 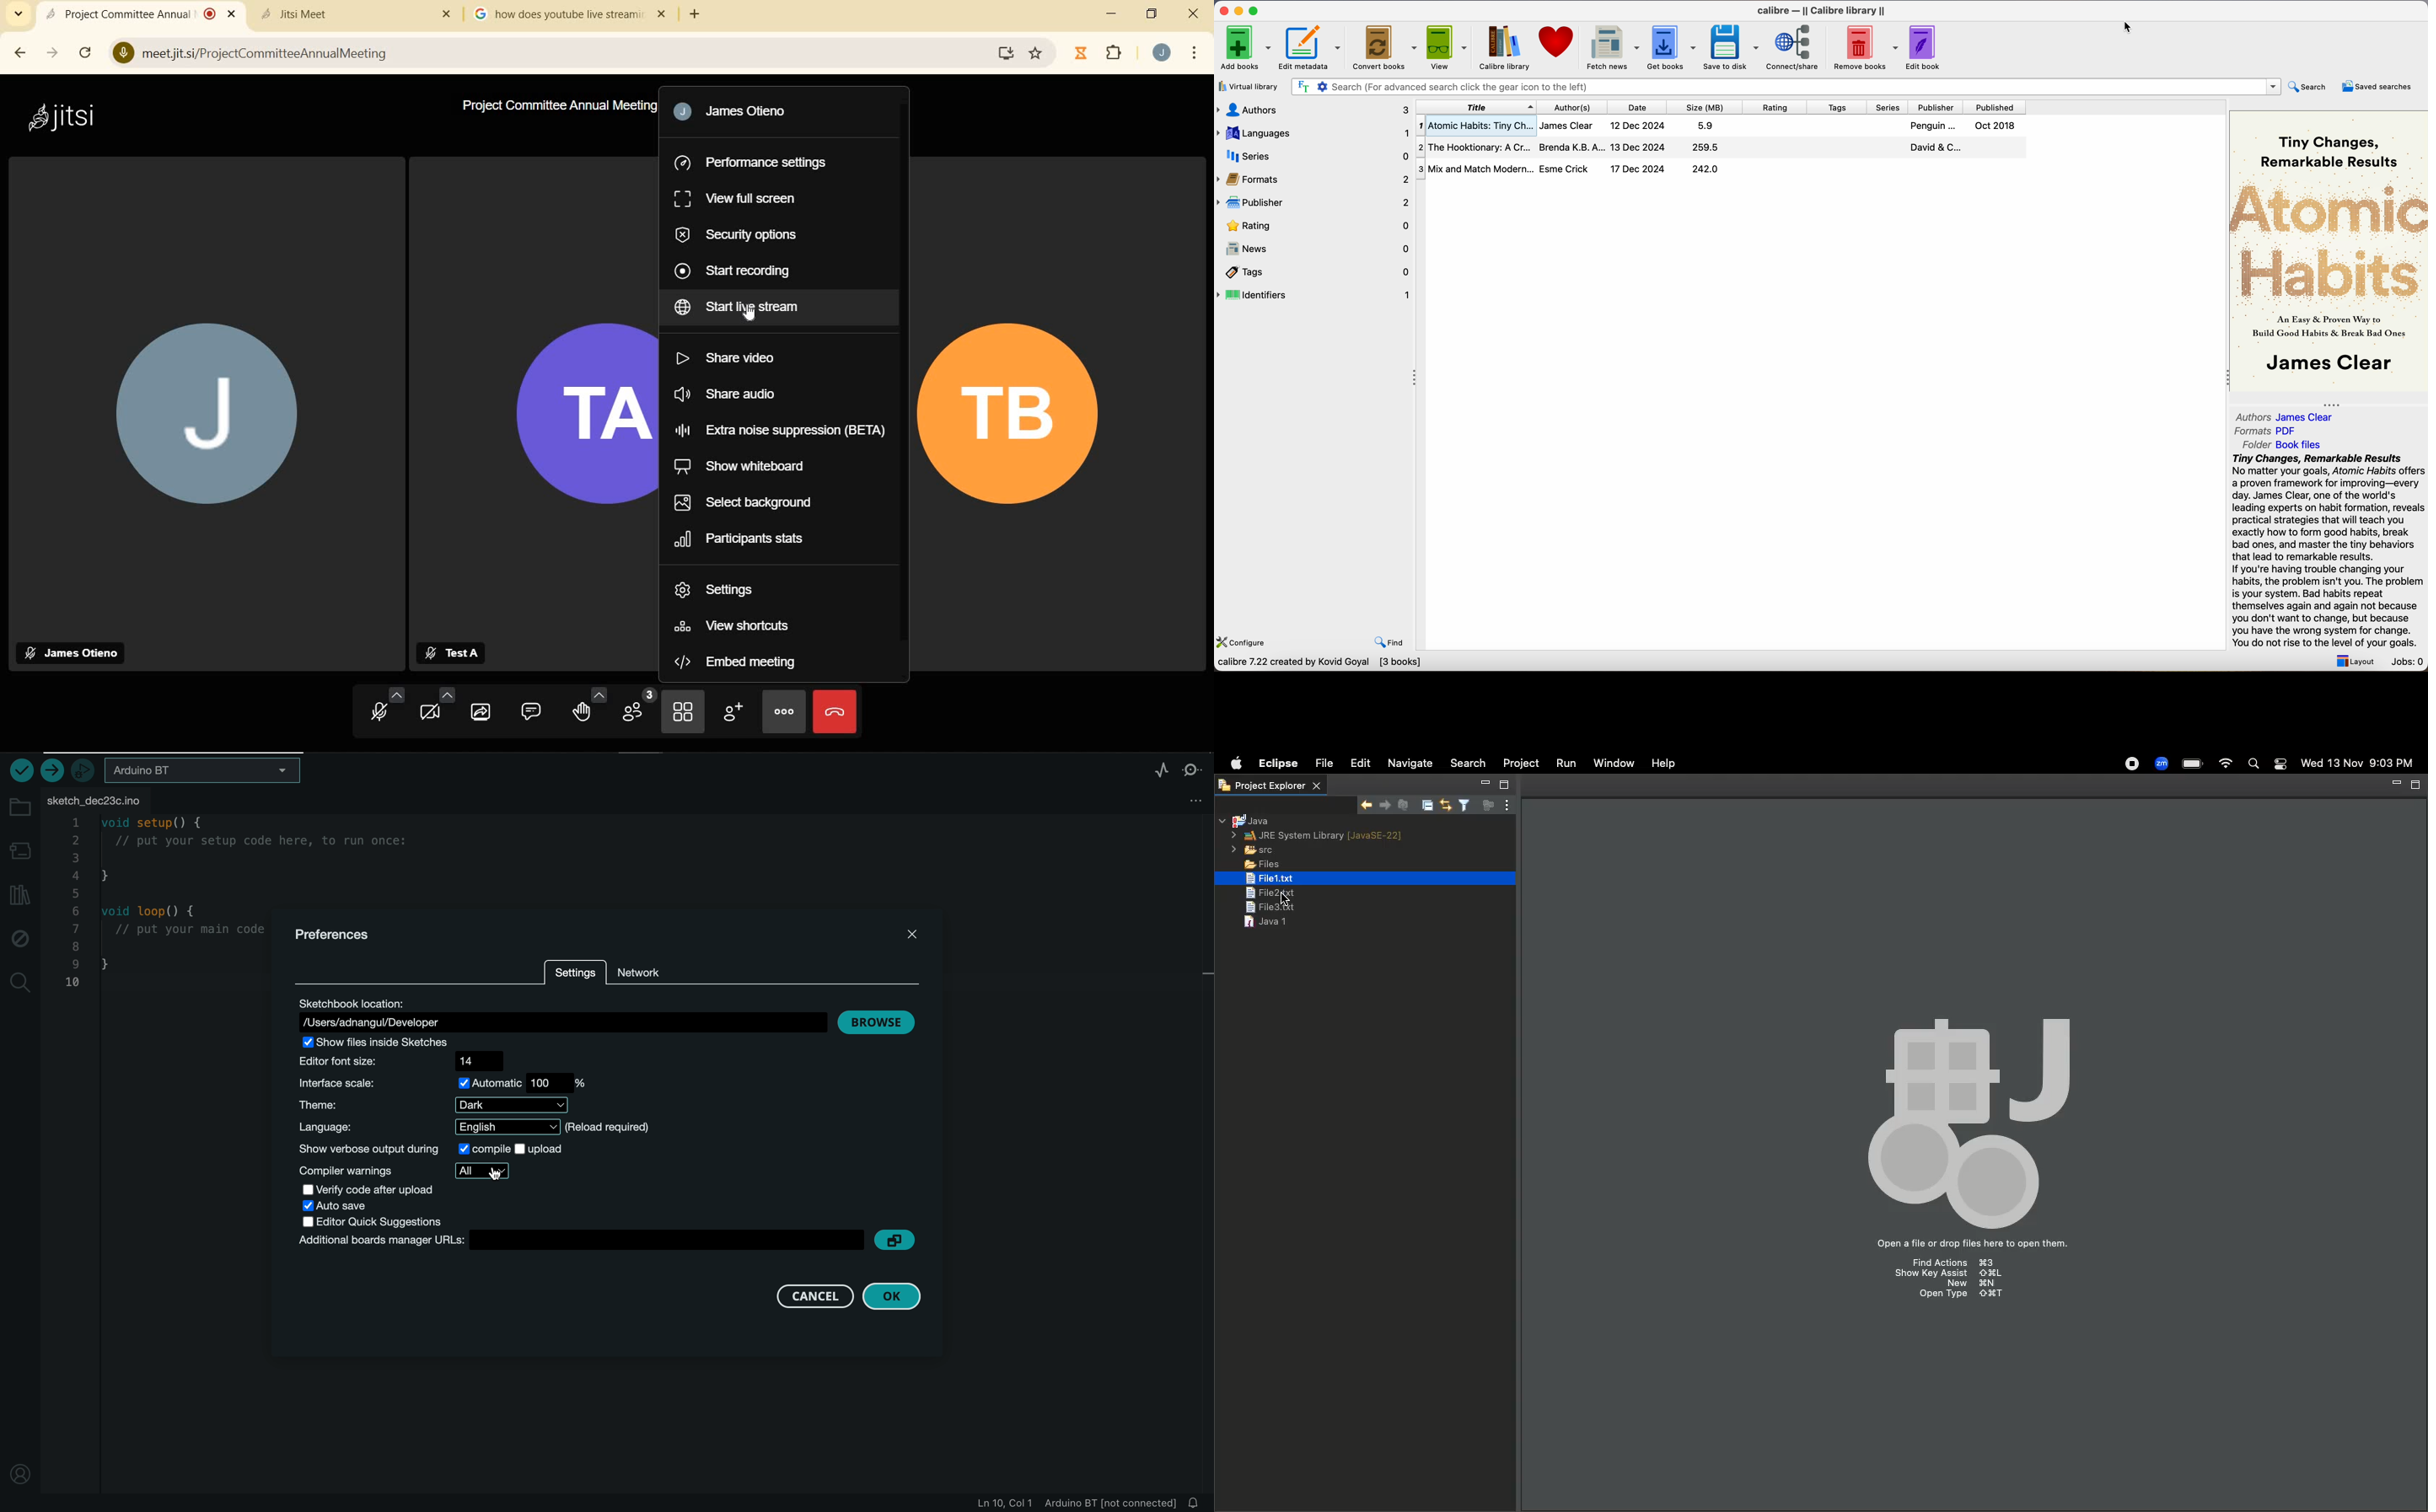 I want to click on serial plotter, so click(x=1158, y=769).